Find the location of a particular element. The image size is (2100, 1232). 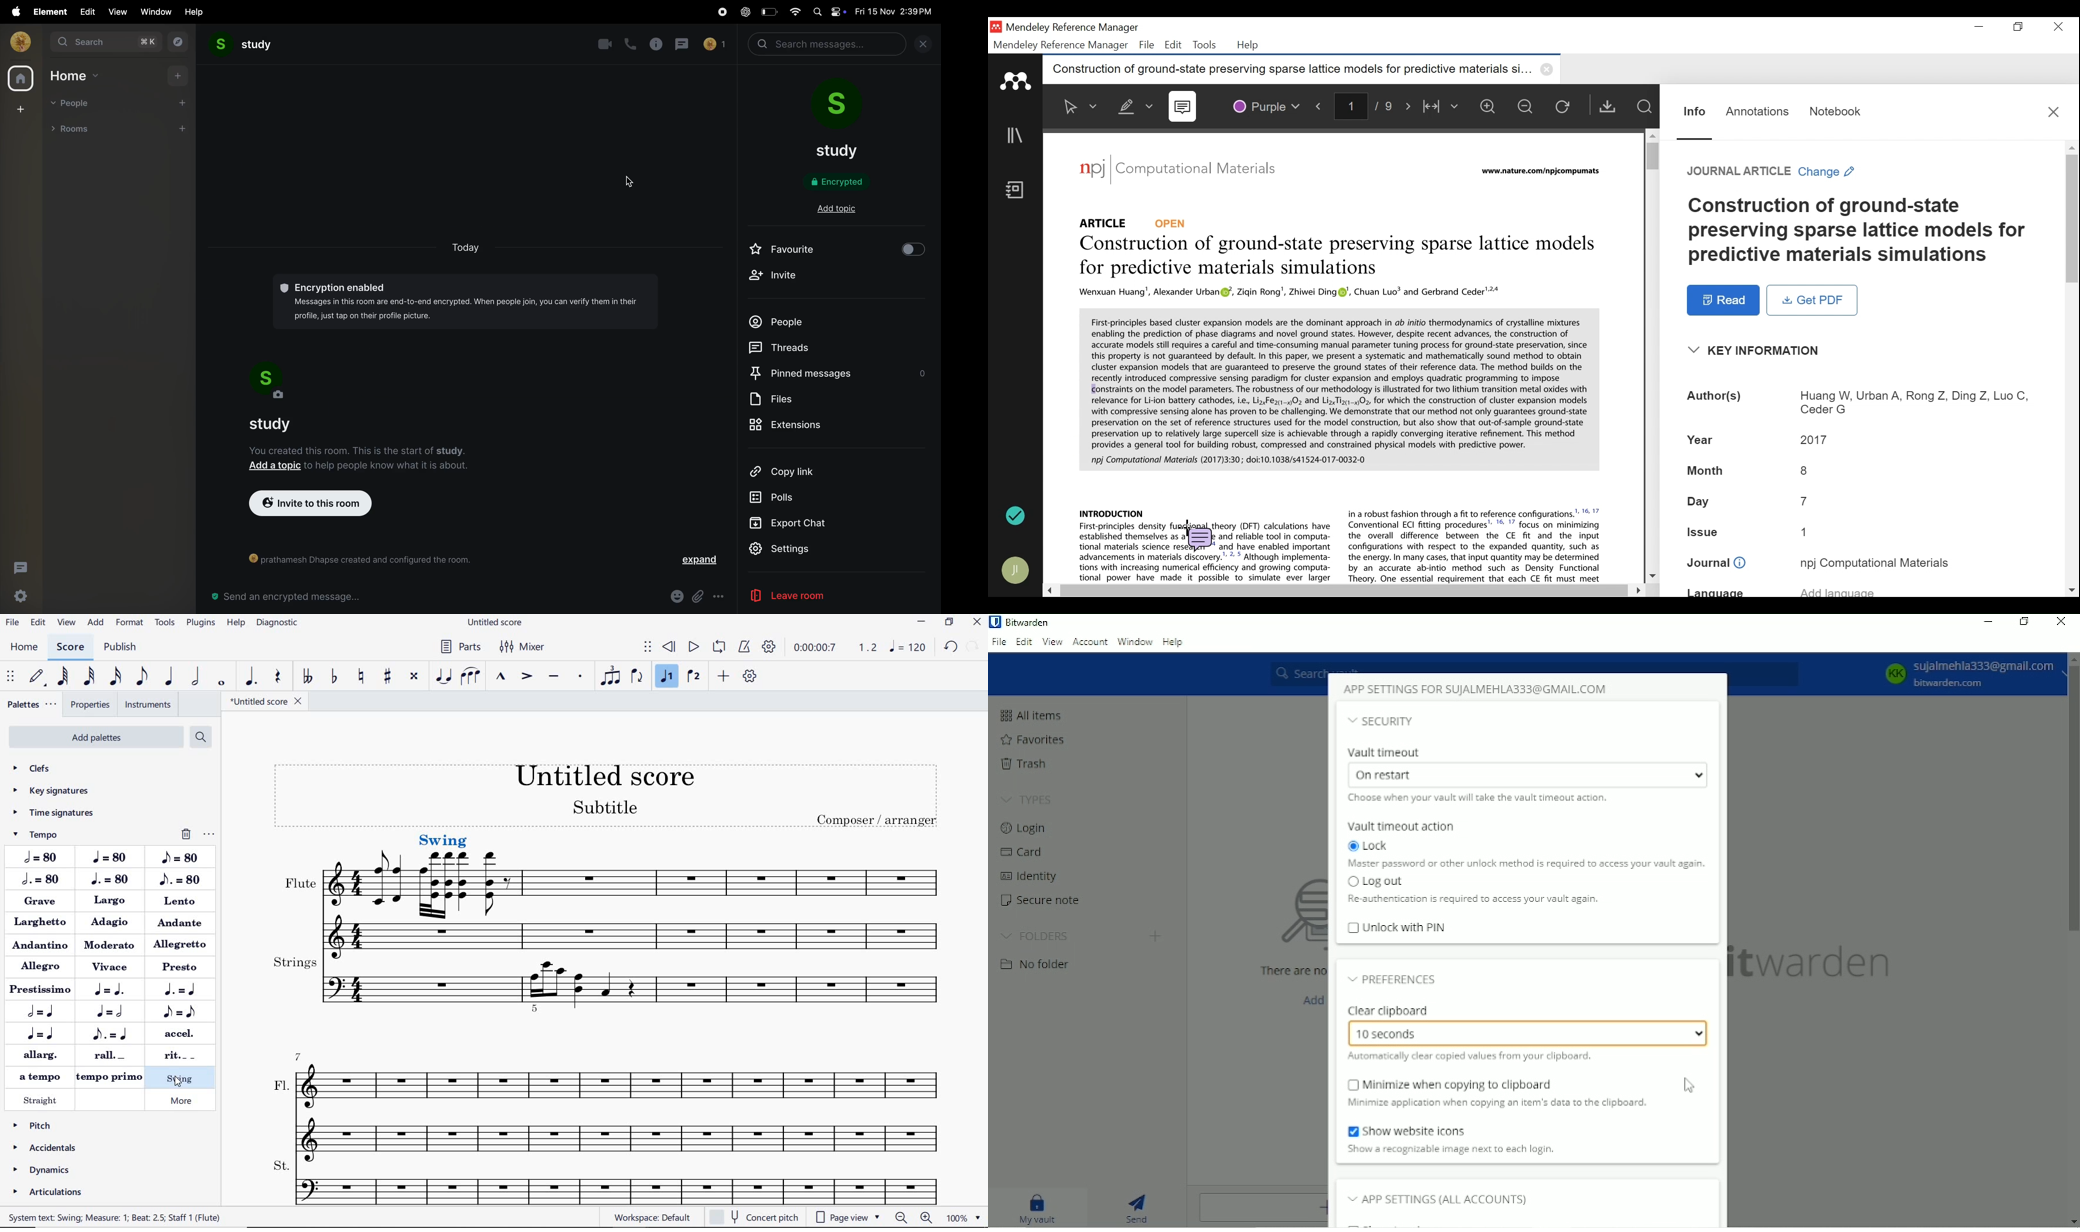

 is located at coordinates (699, 596).